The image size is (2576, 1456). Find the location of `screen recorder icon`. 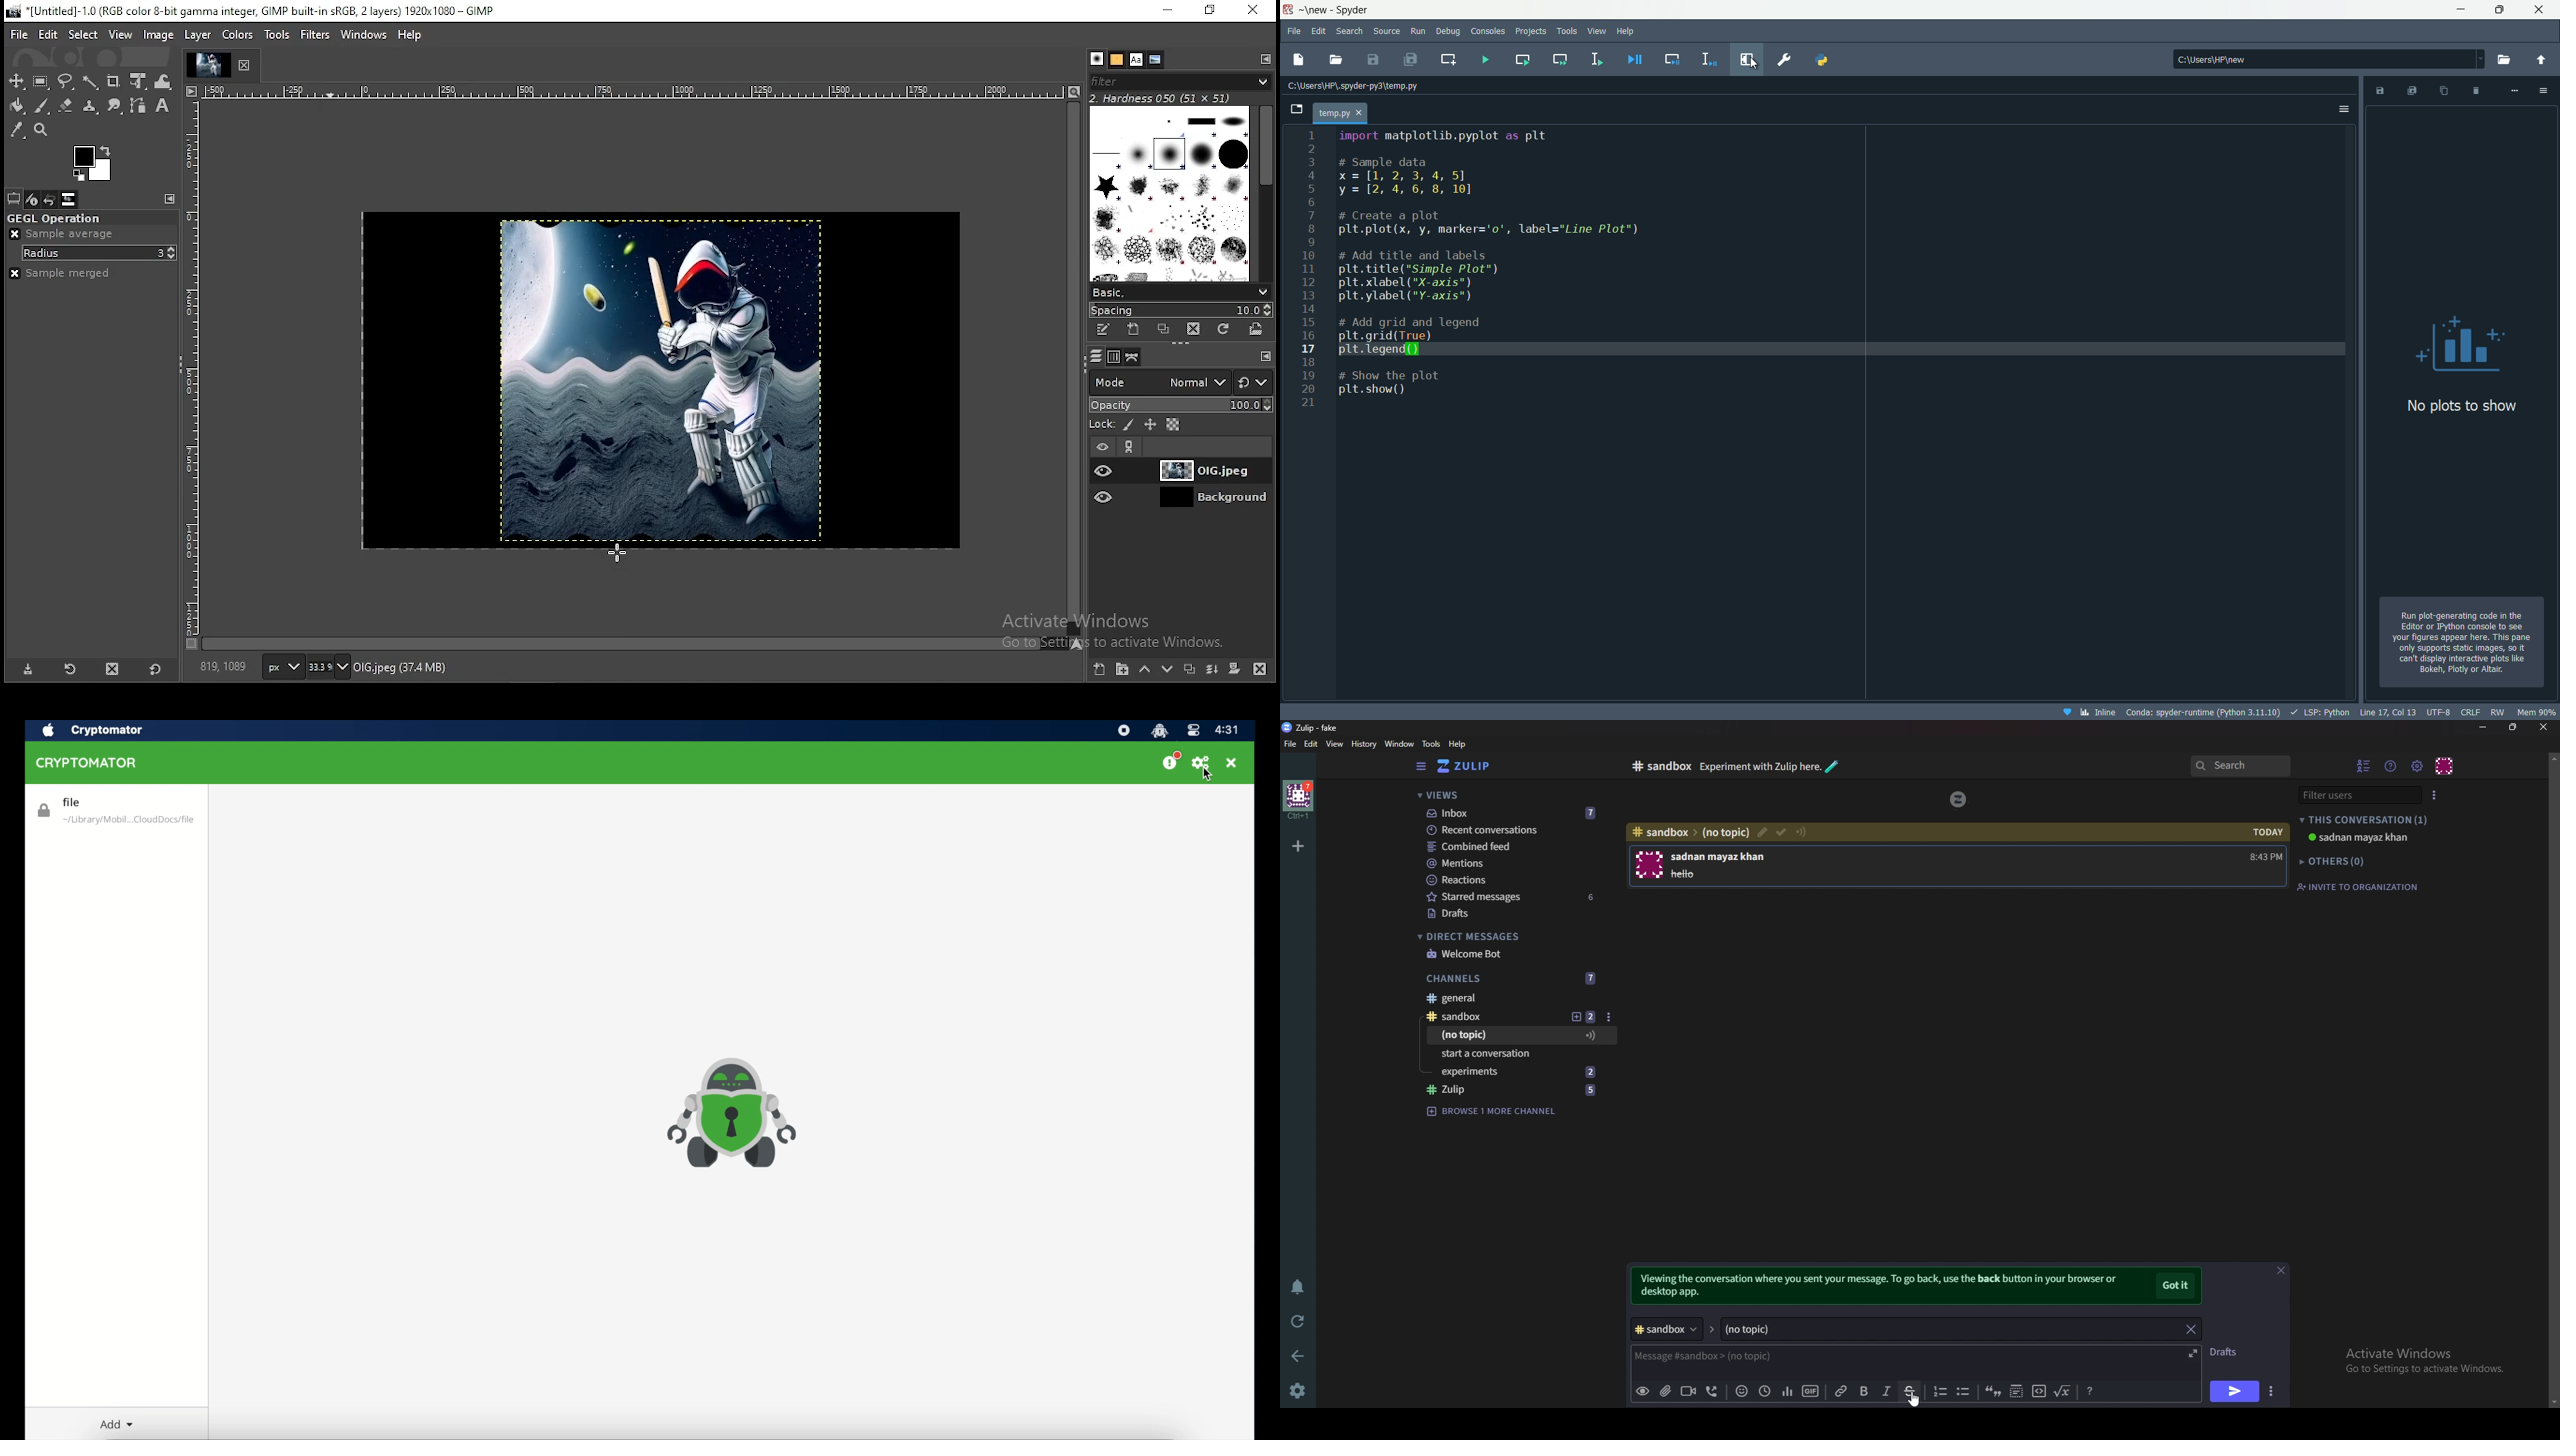

screen recorder icon is located at coordinates (1123, 731).